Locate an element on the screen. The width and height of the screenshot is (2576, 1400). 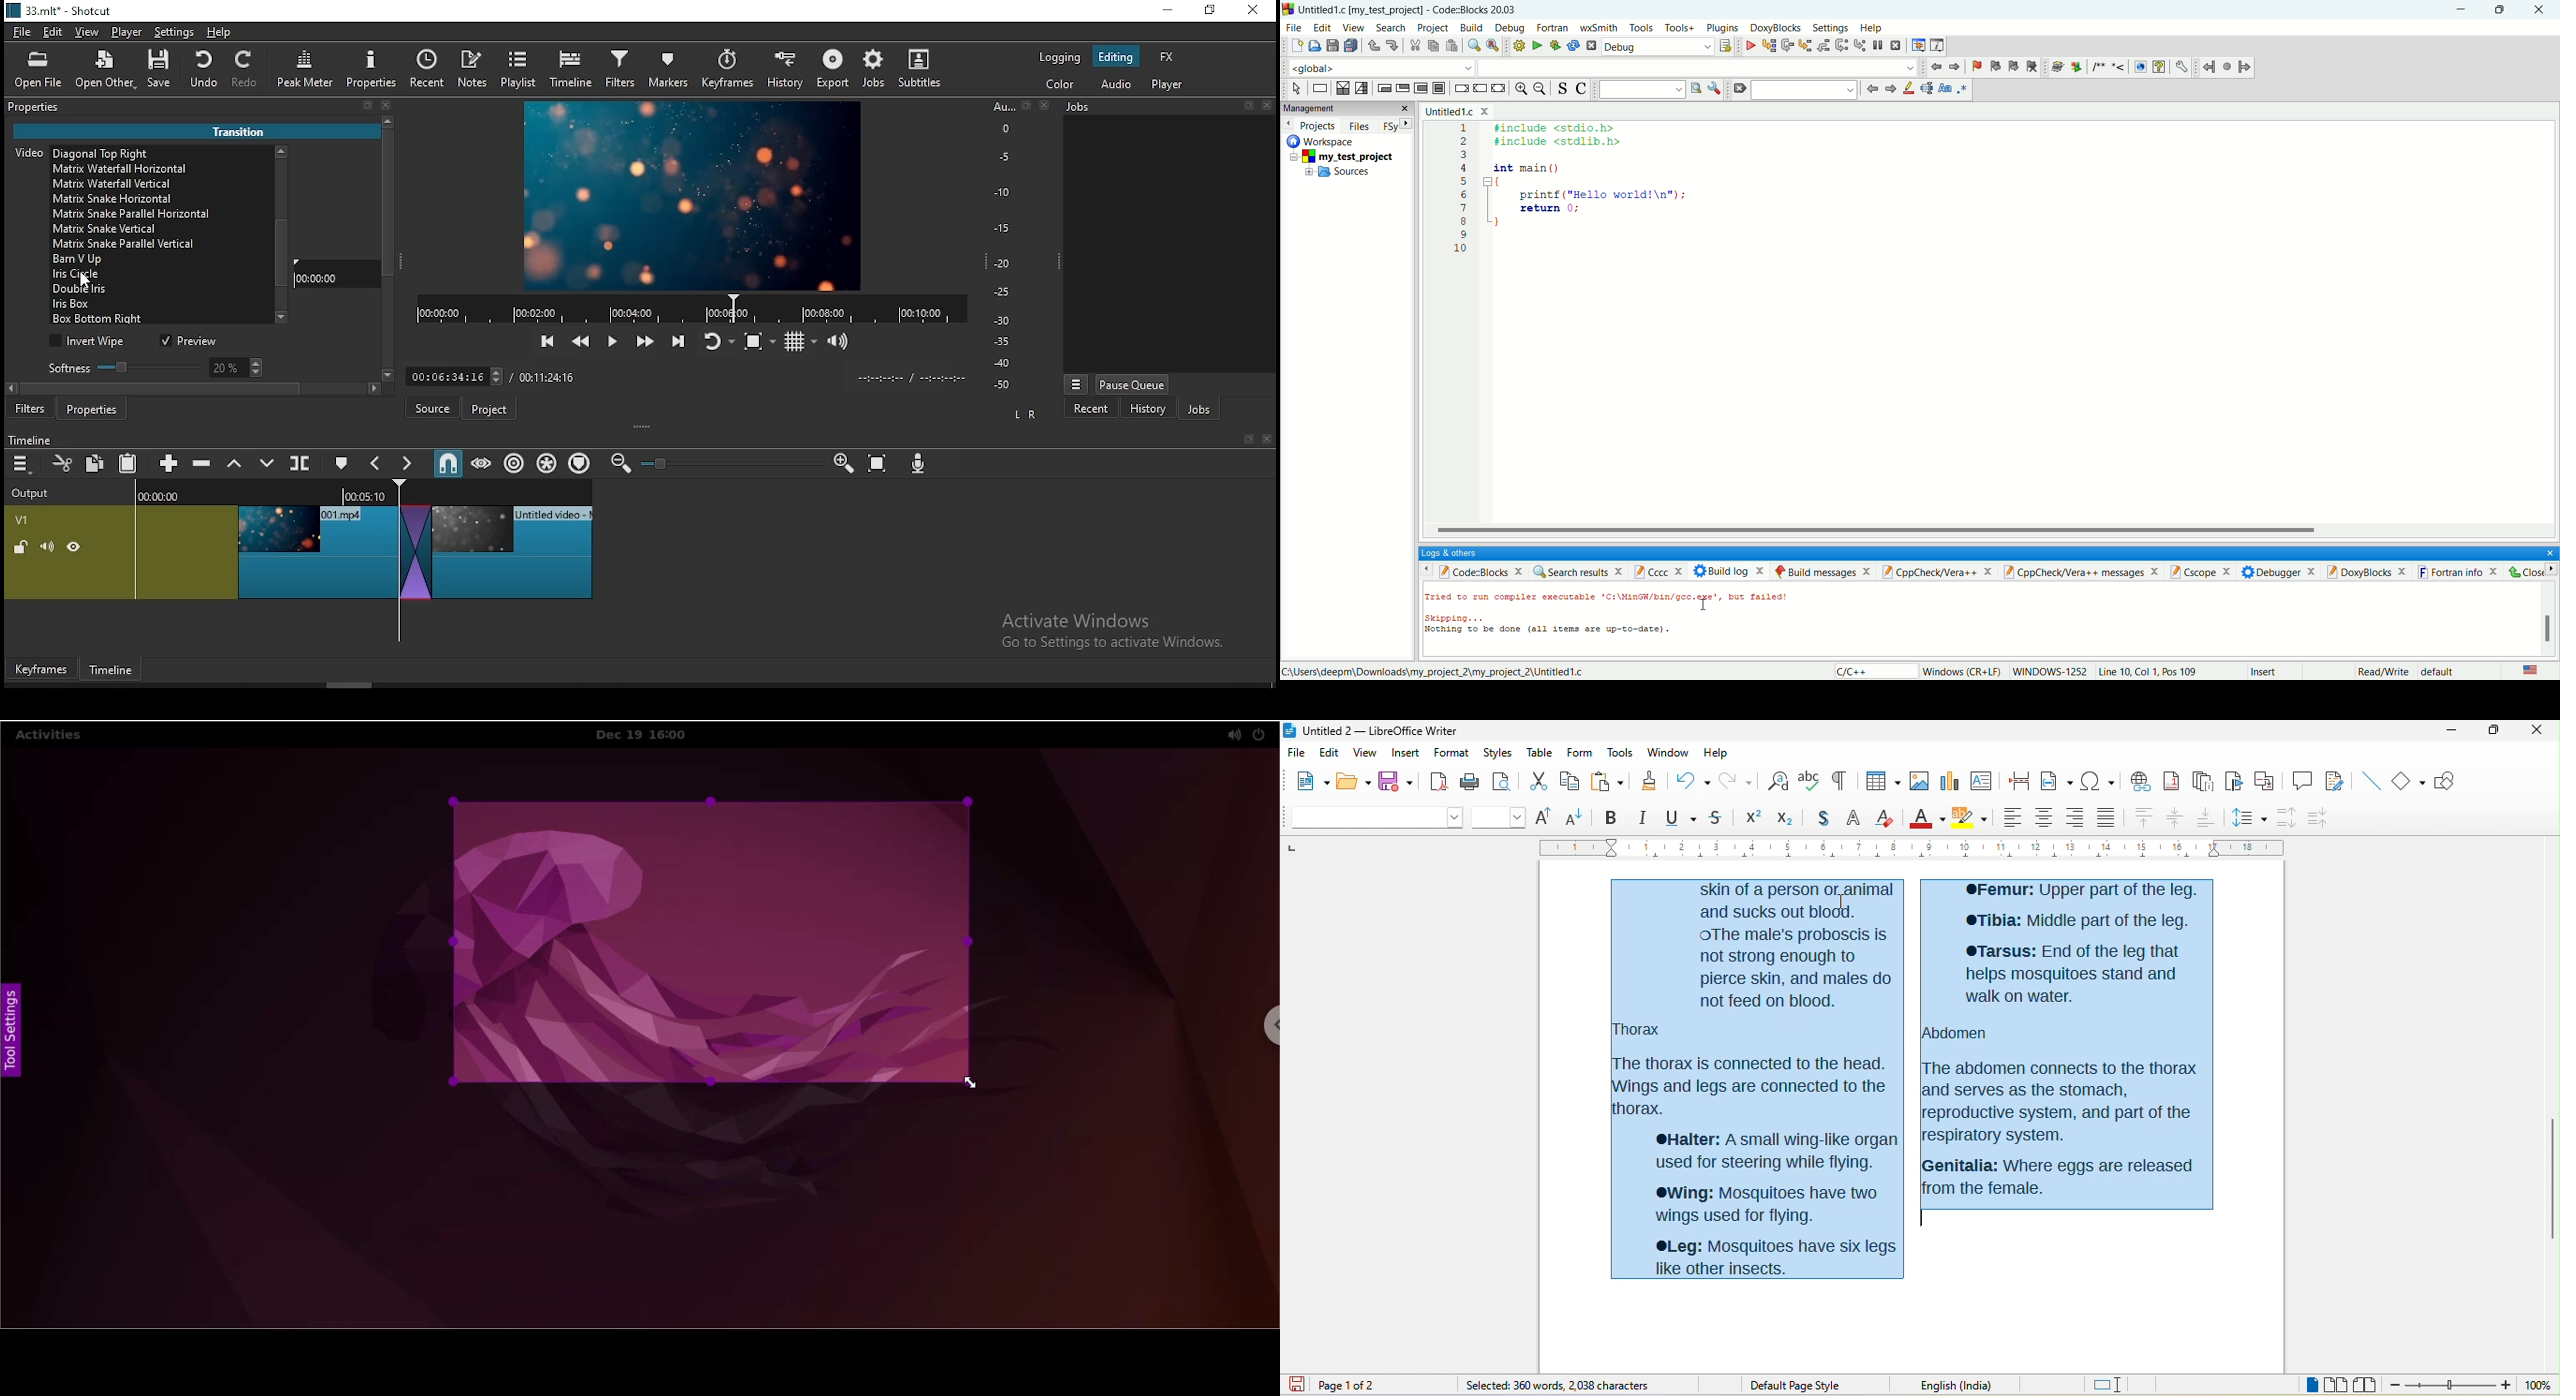
 is located at coordinates (1266, 440).